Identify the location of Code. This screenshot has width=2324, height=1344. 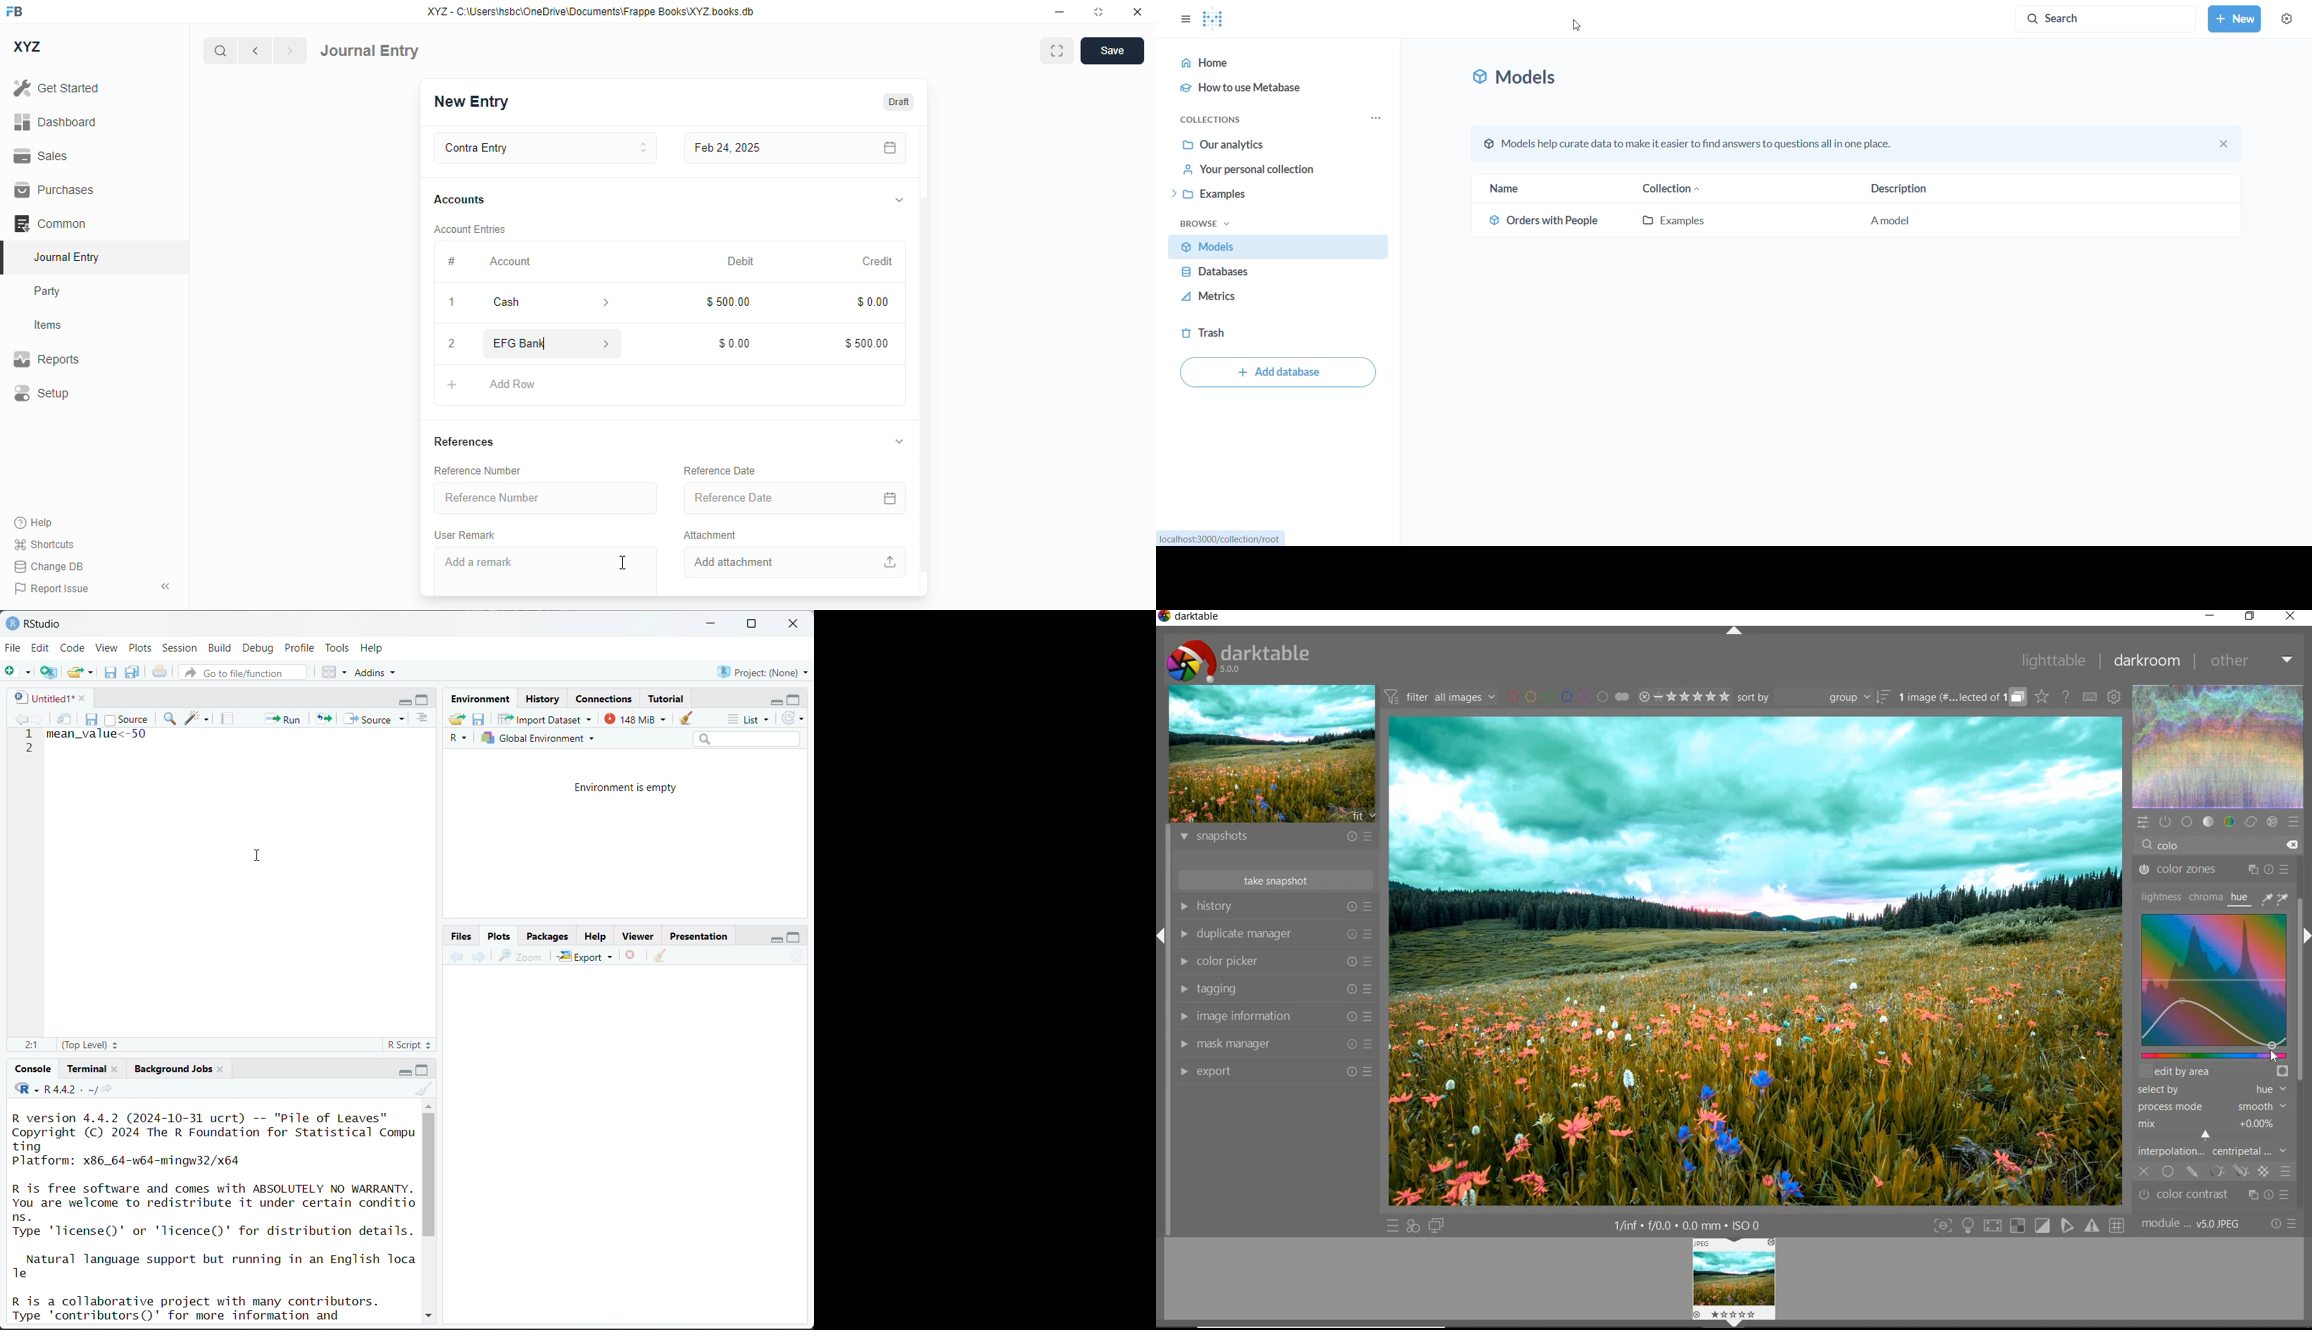
(74, 647).